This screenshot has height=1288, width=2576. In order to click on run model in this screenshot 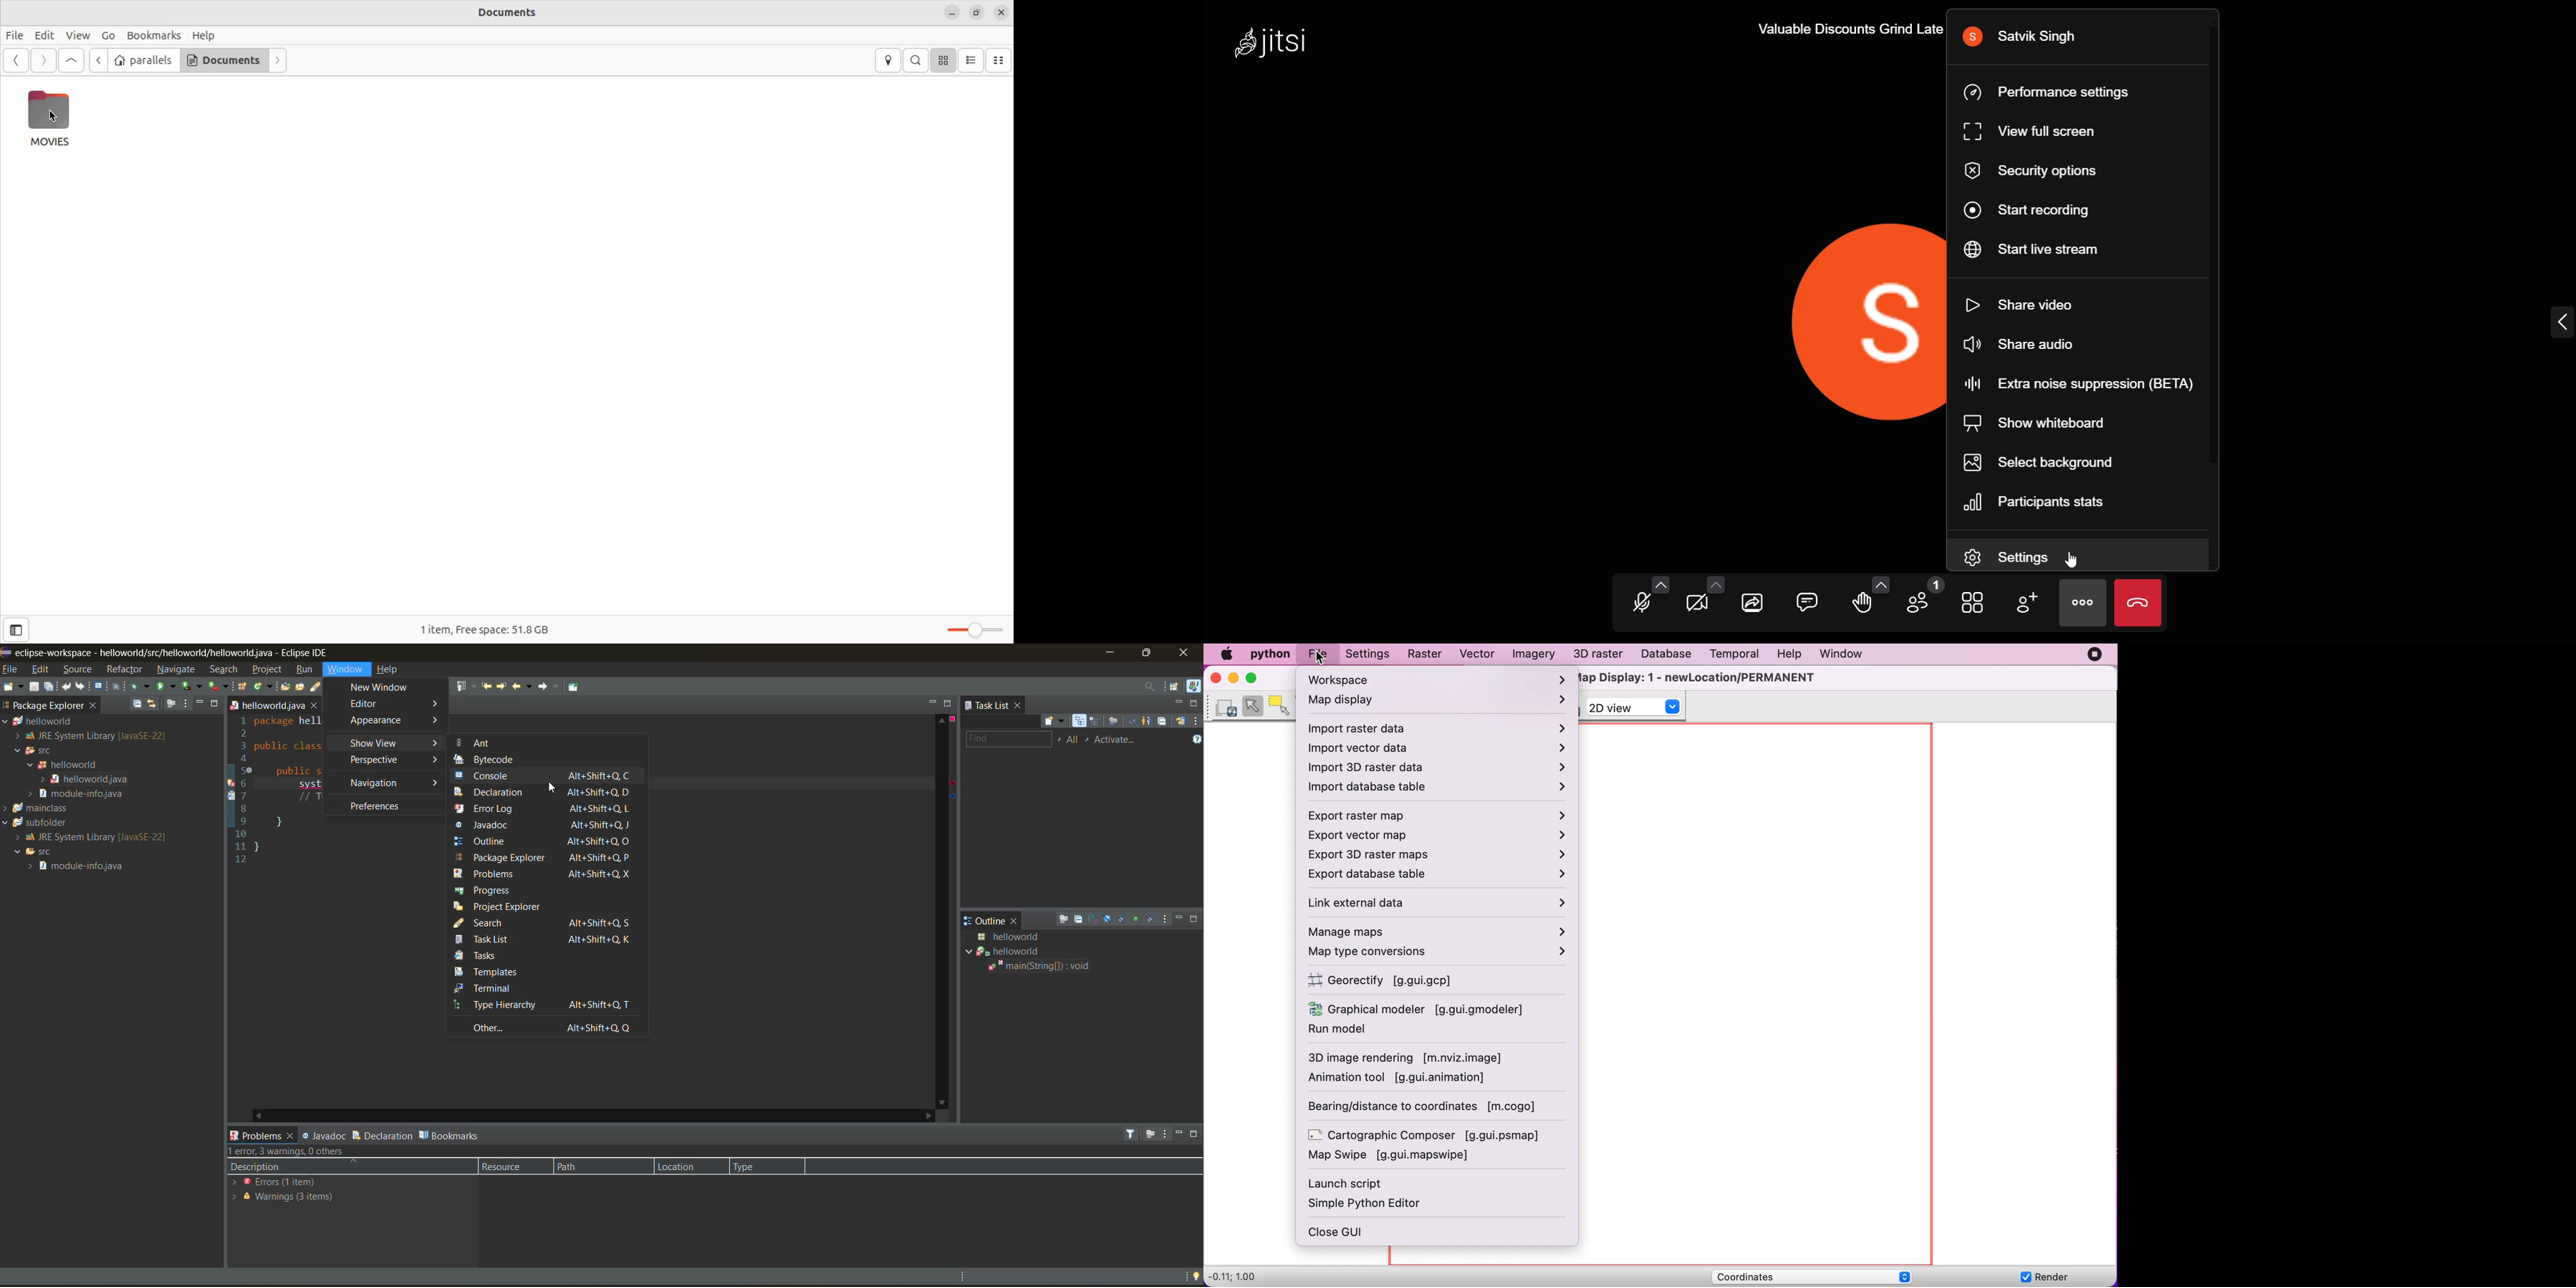, I will do `click(1362, 1032)`.